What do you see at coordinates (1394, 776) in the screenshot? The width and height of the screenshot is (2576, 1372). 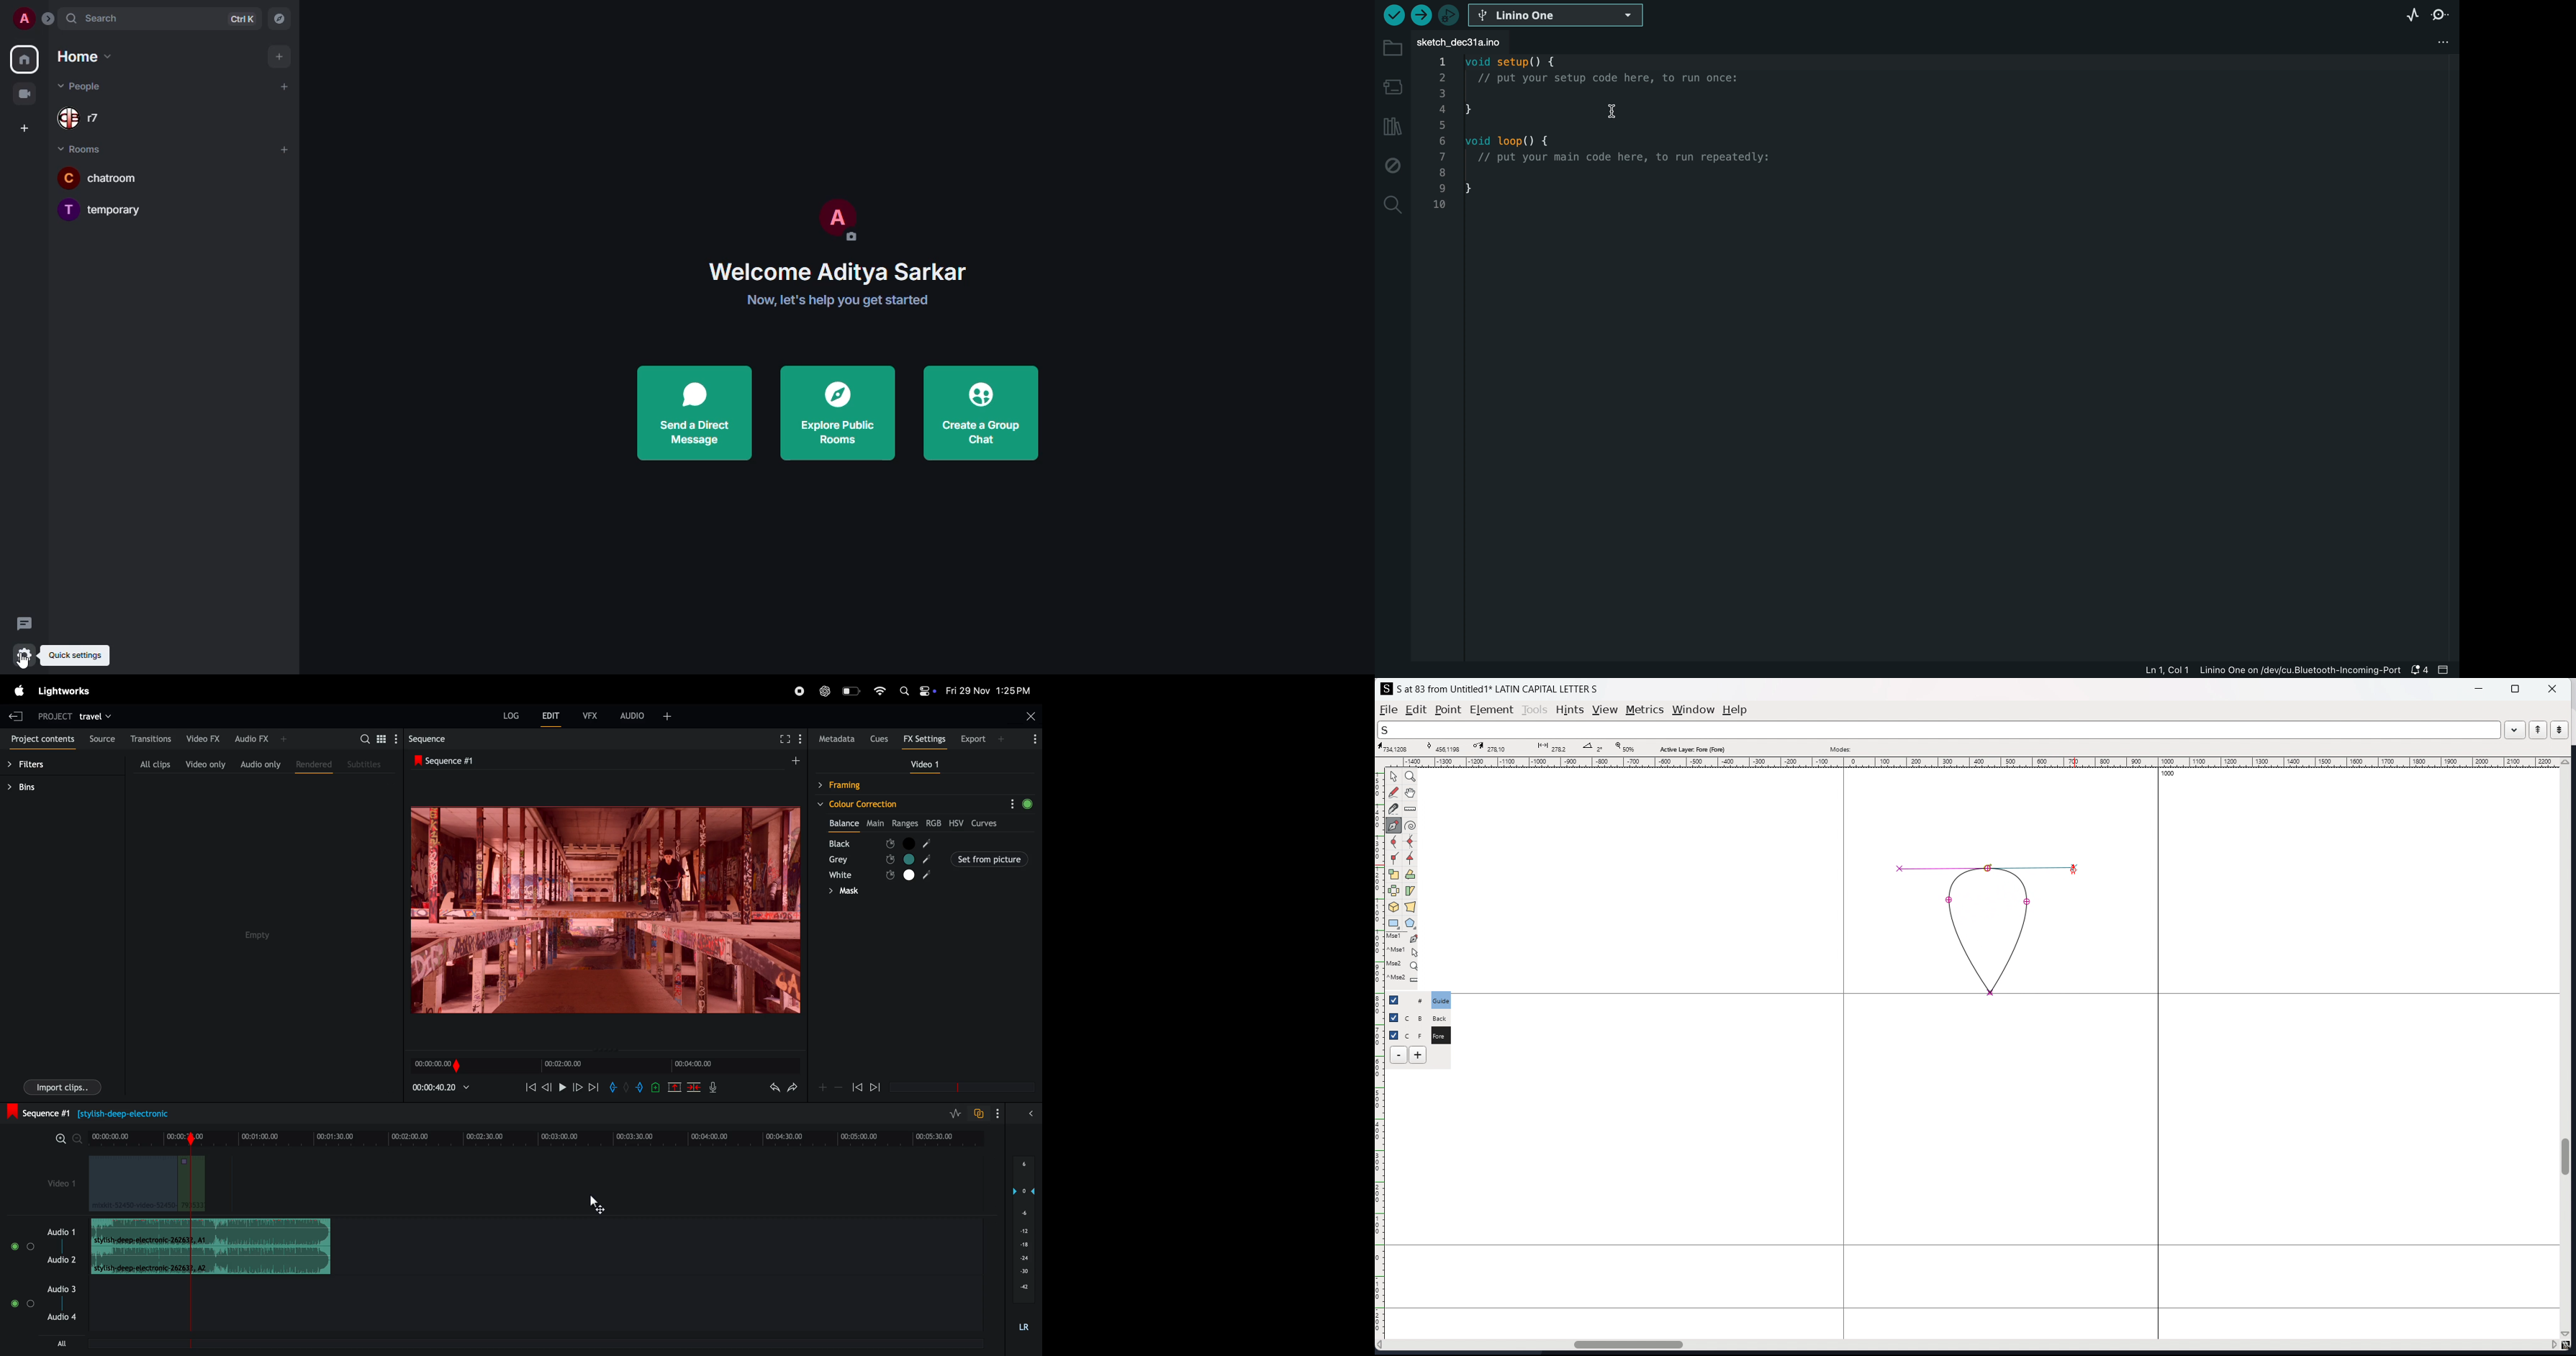 I see `pointer` at bounding box center [1394, 776].